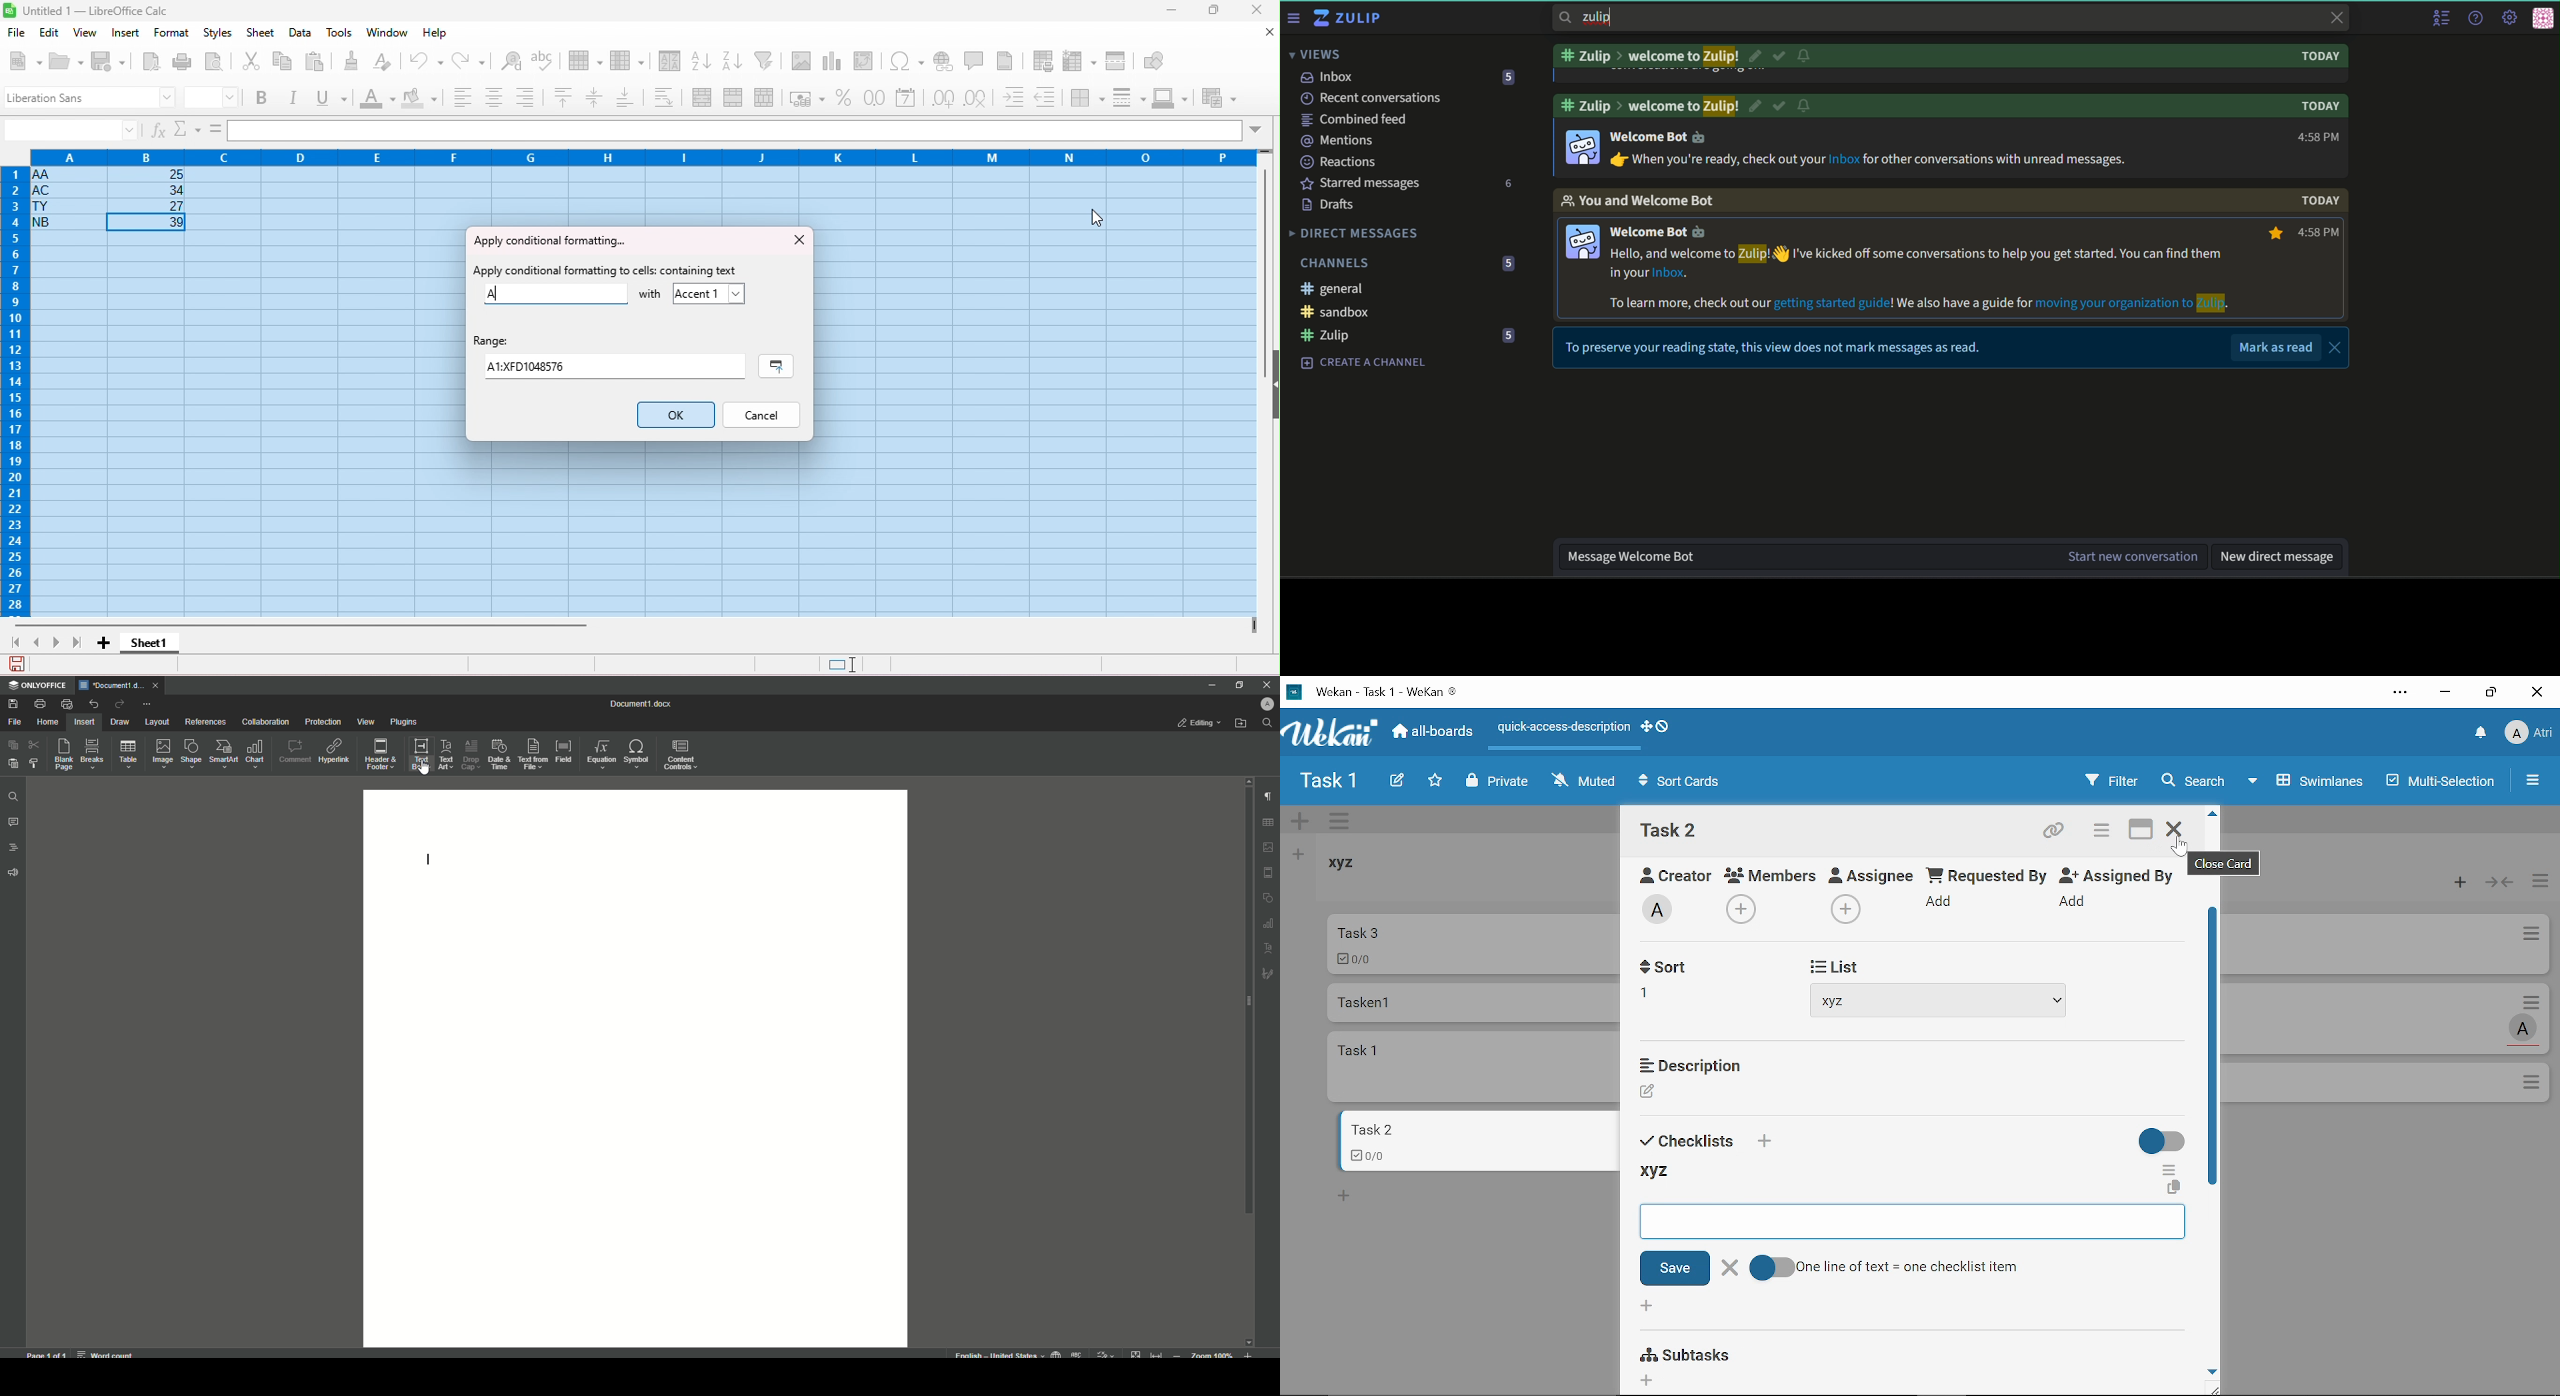  I want to click on styles, so click(221, 35).